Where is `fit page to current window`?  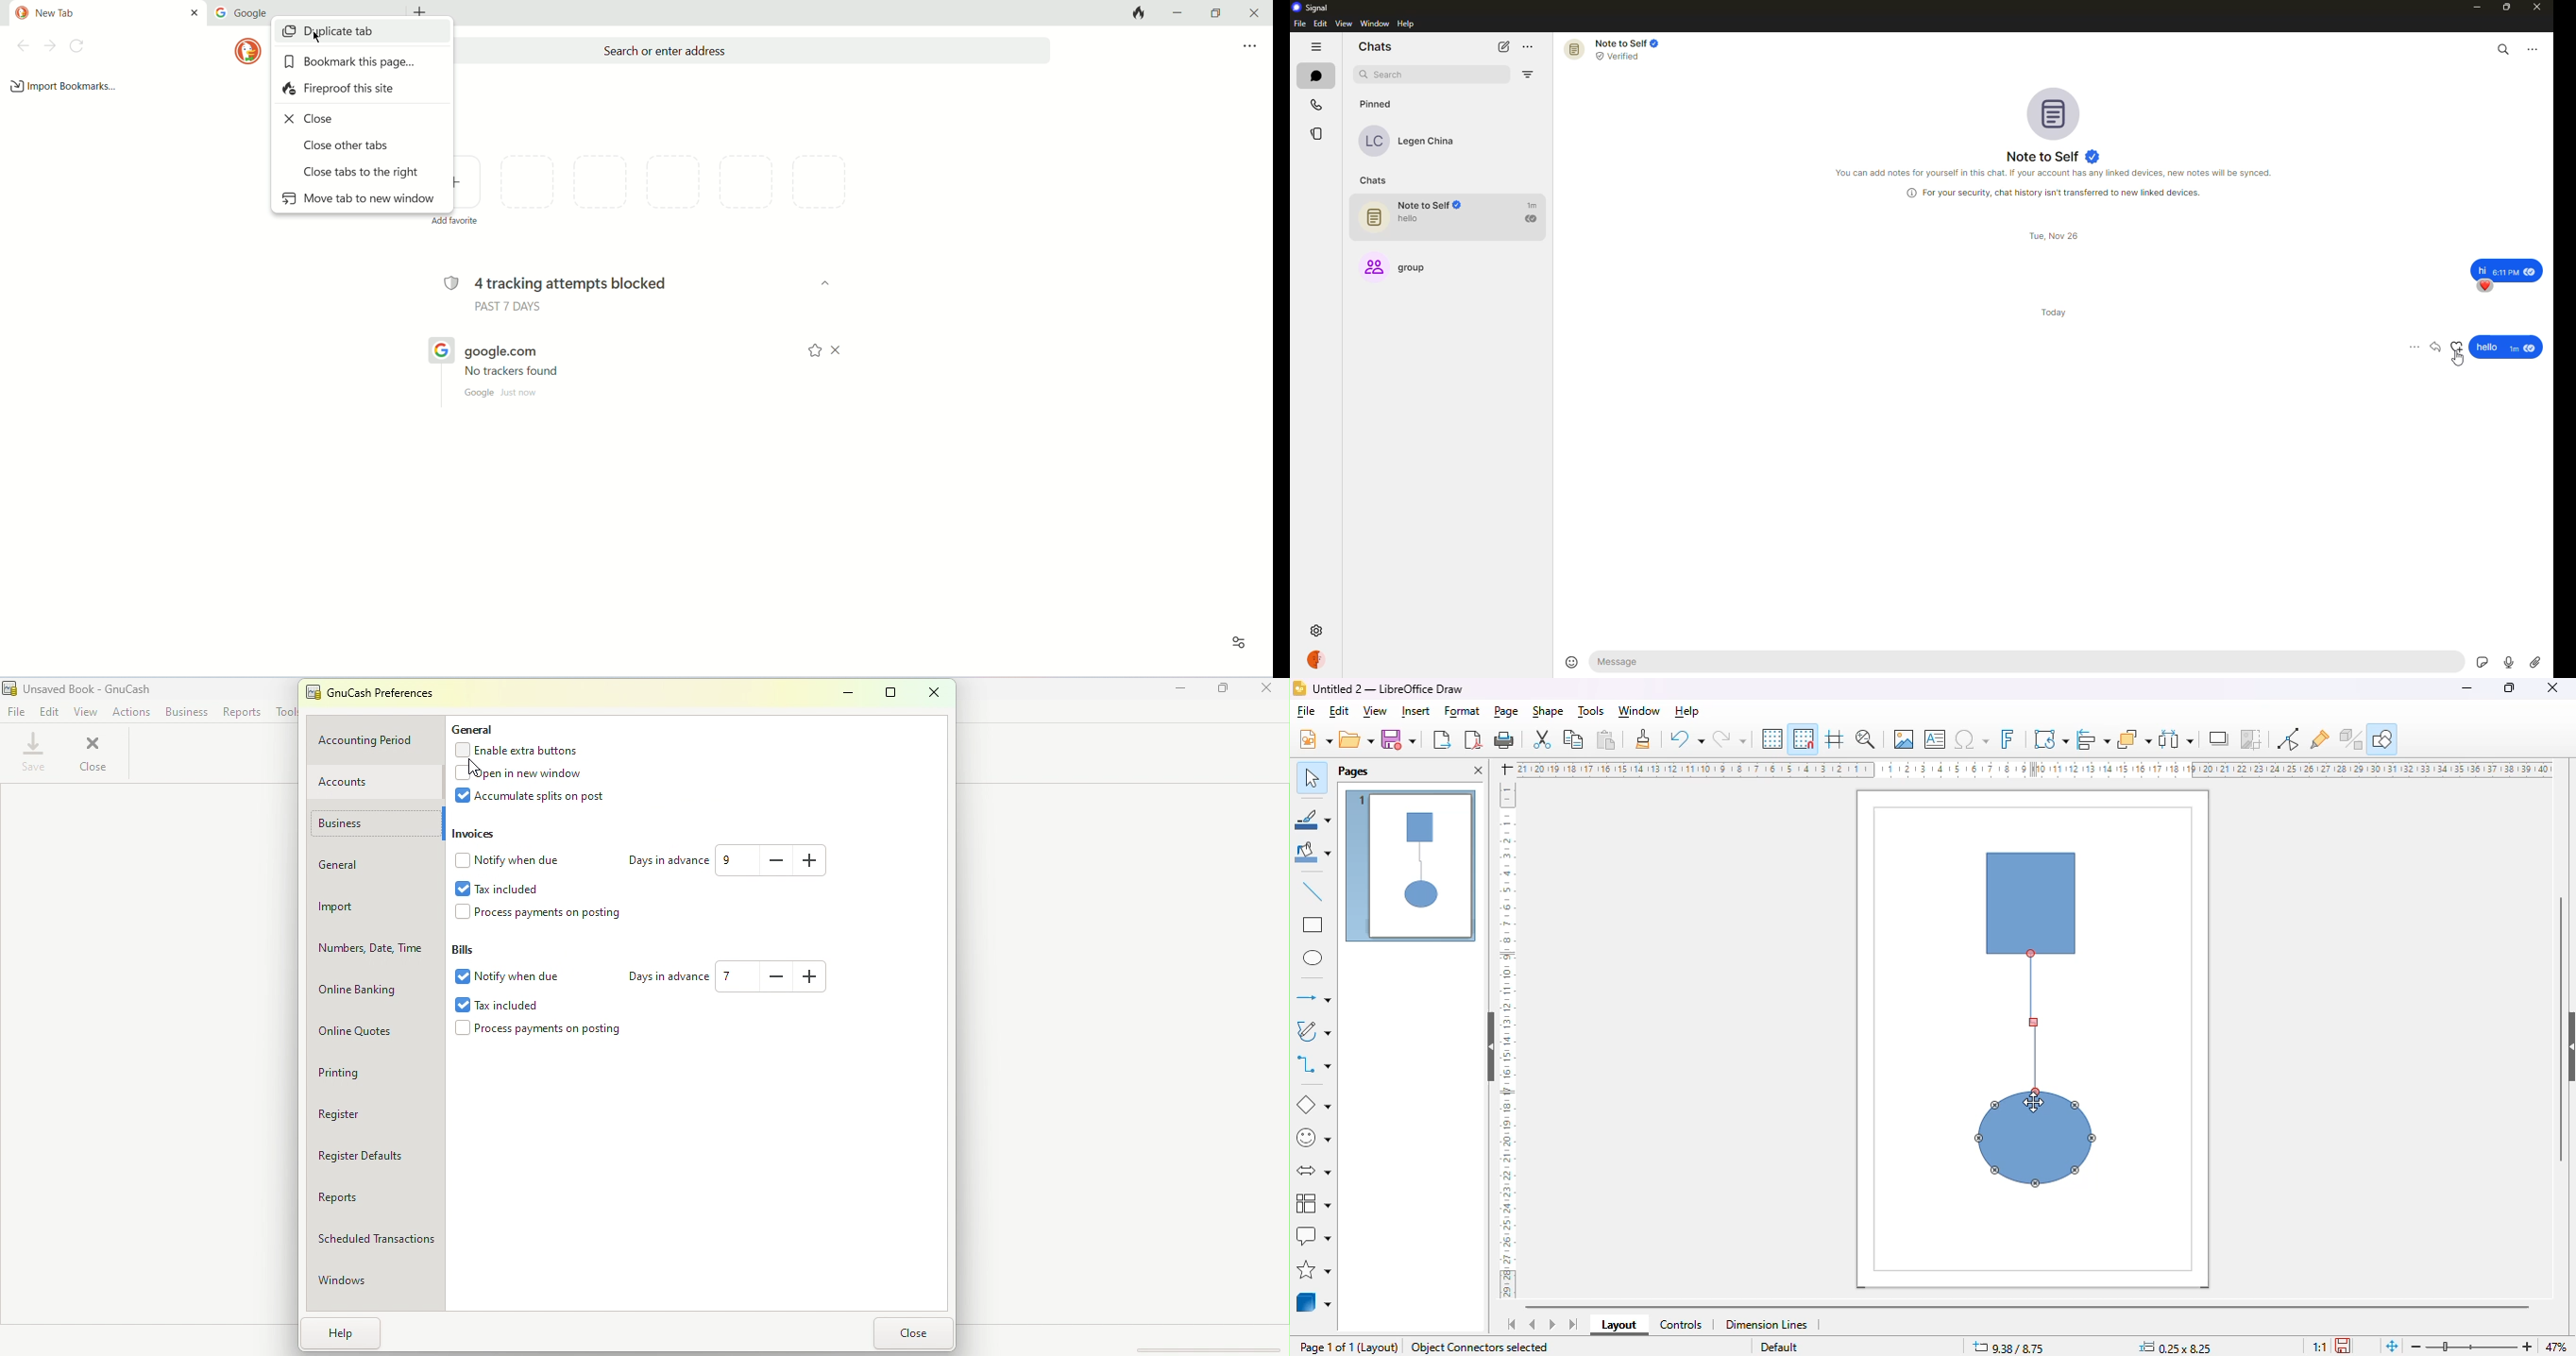
fit page to current window is located at coordinates (2392, 1346).